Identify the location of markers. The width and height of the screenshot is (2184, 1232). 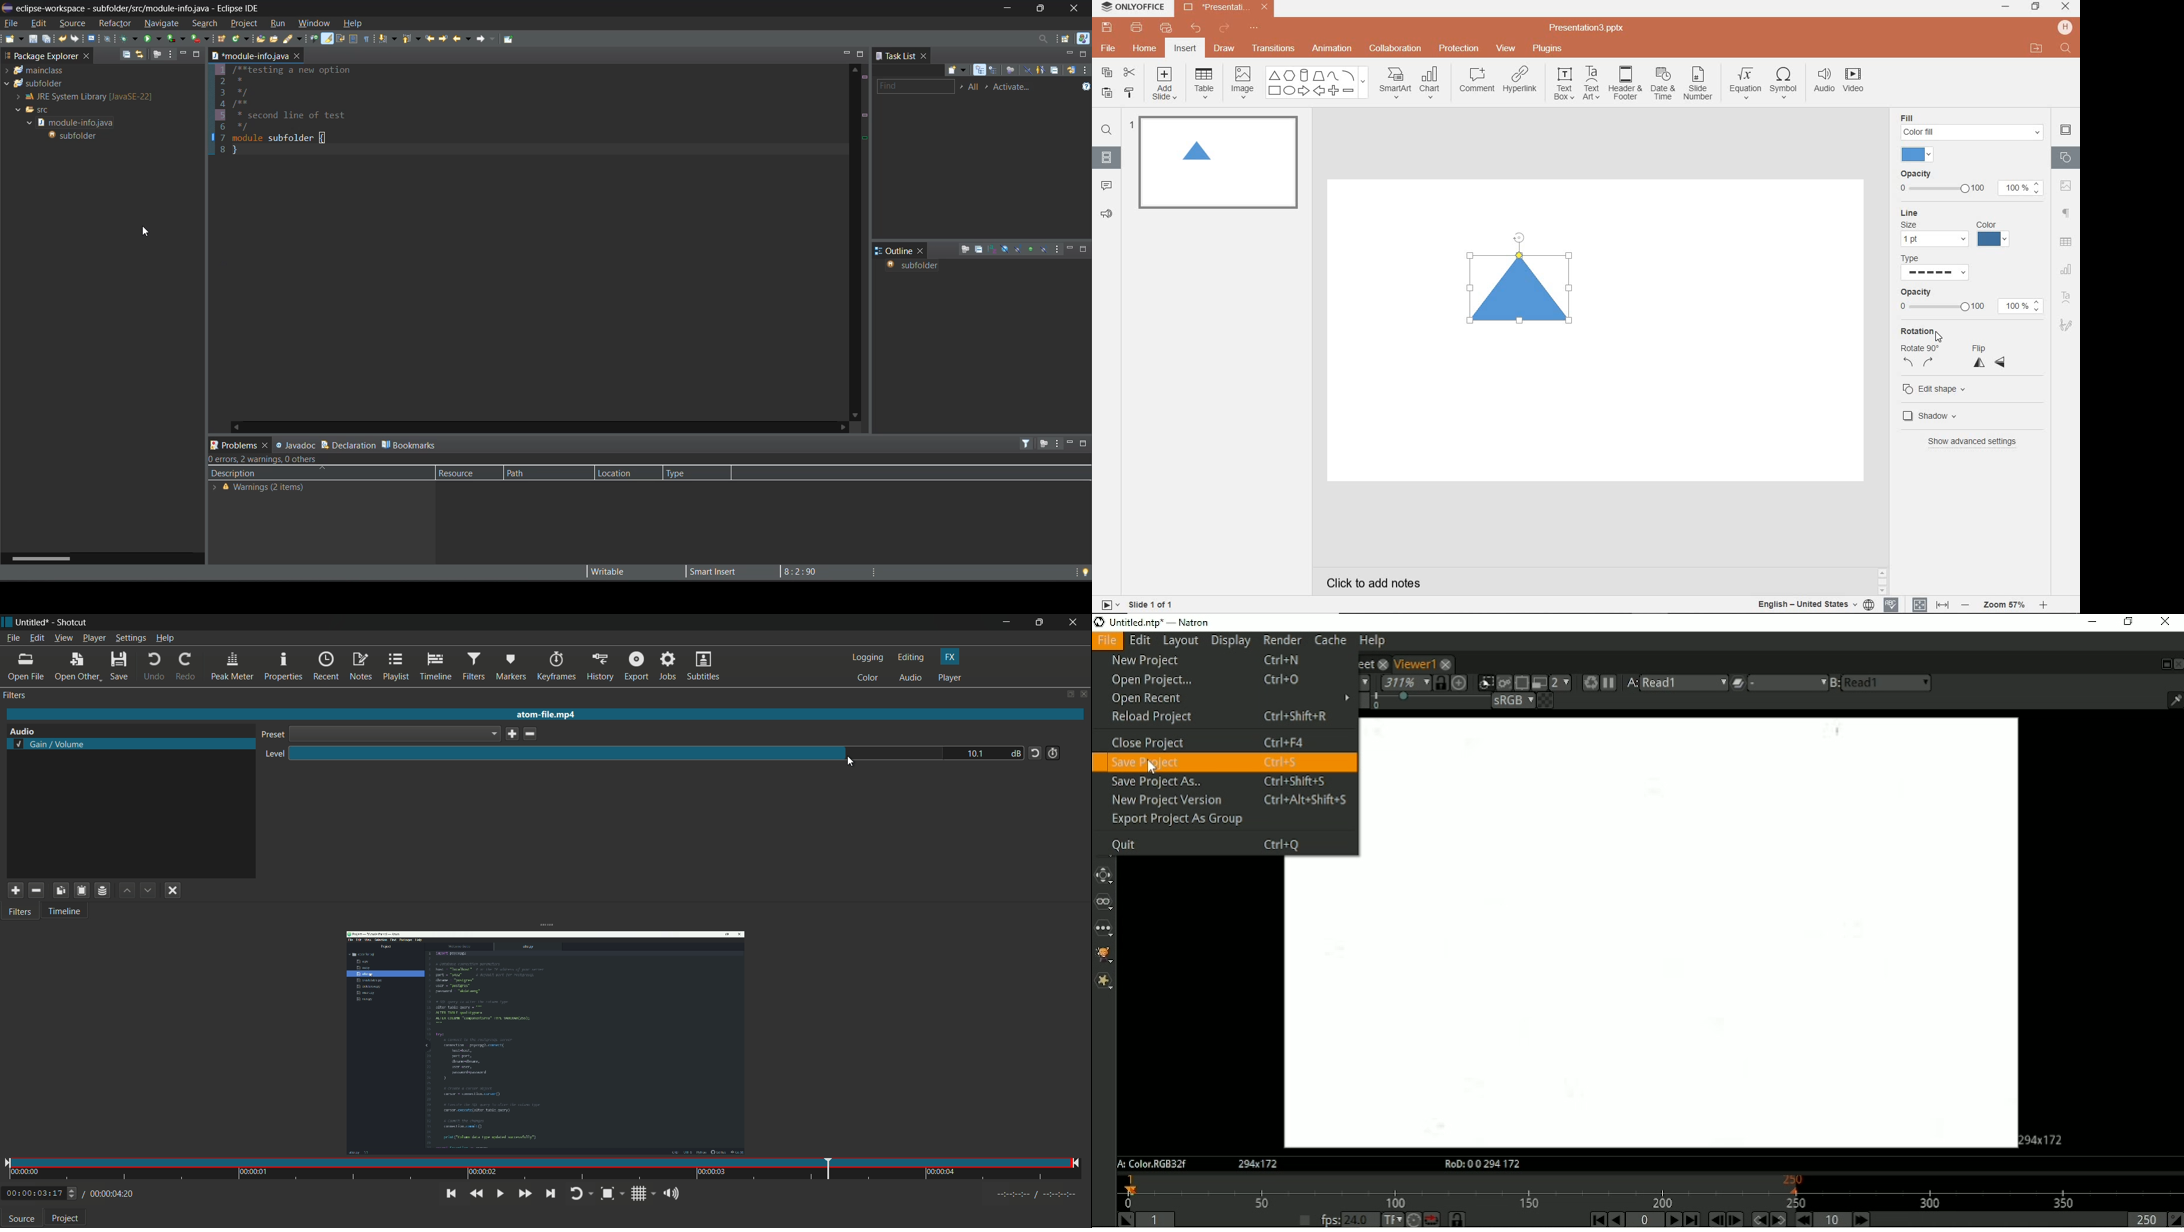
(511, 667).